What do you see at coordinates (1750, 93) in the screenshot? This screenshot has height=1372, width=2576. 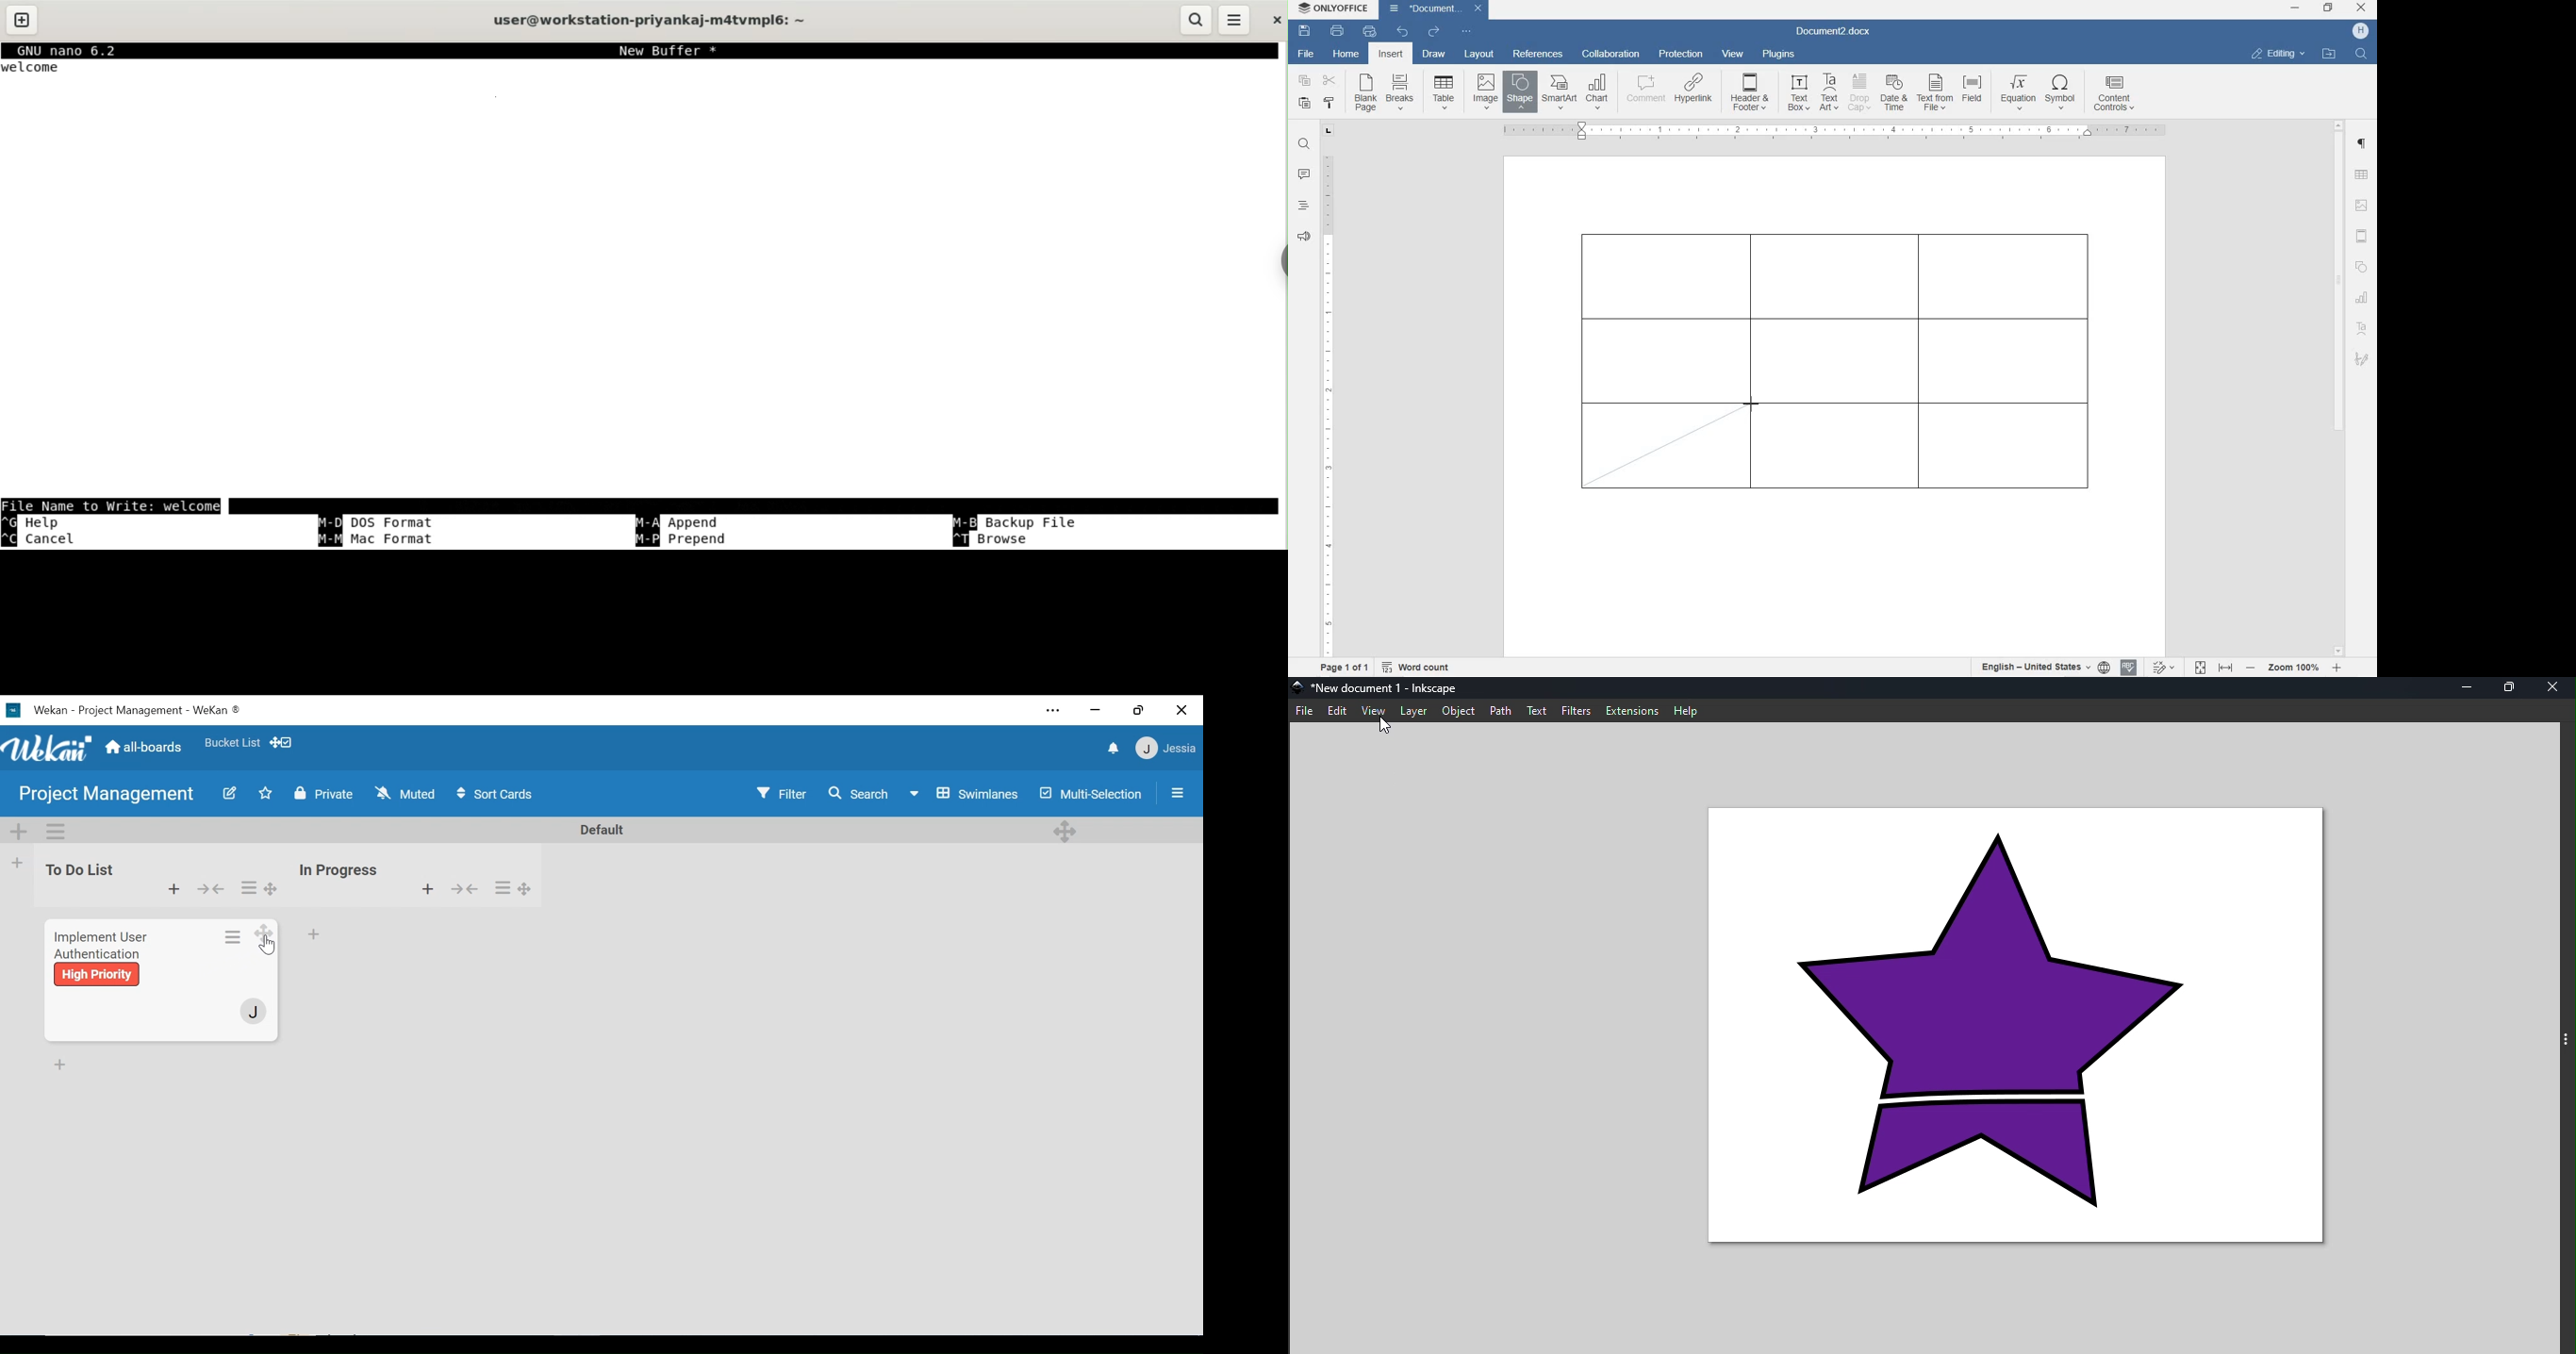 I see `HEADER & OOTER` at bounding box center [1750, 93].